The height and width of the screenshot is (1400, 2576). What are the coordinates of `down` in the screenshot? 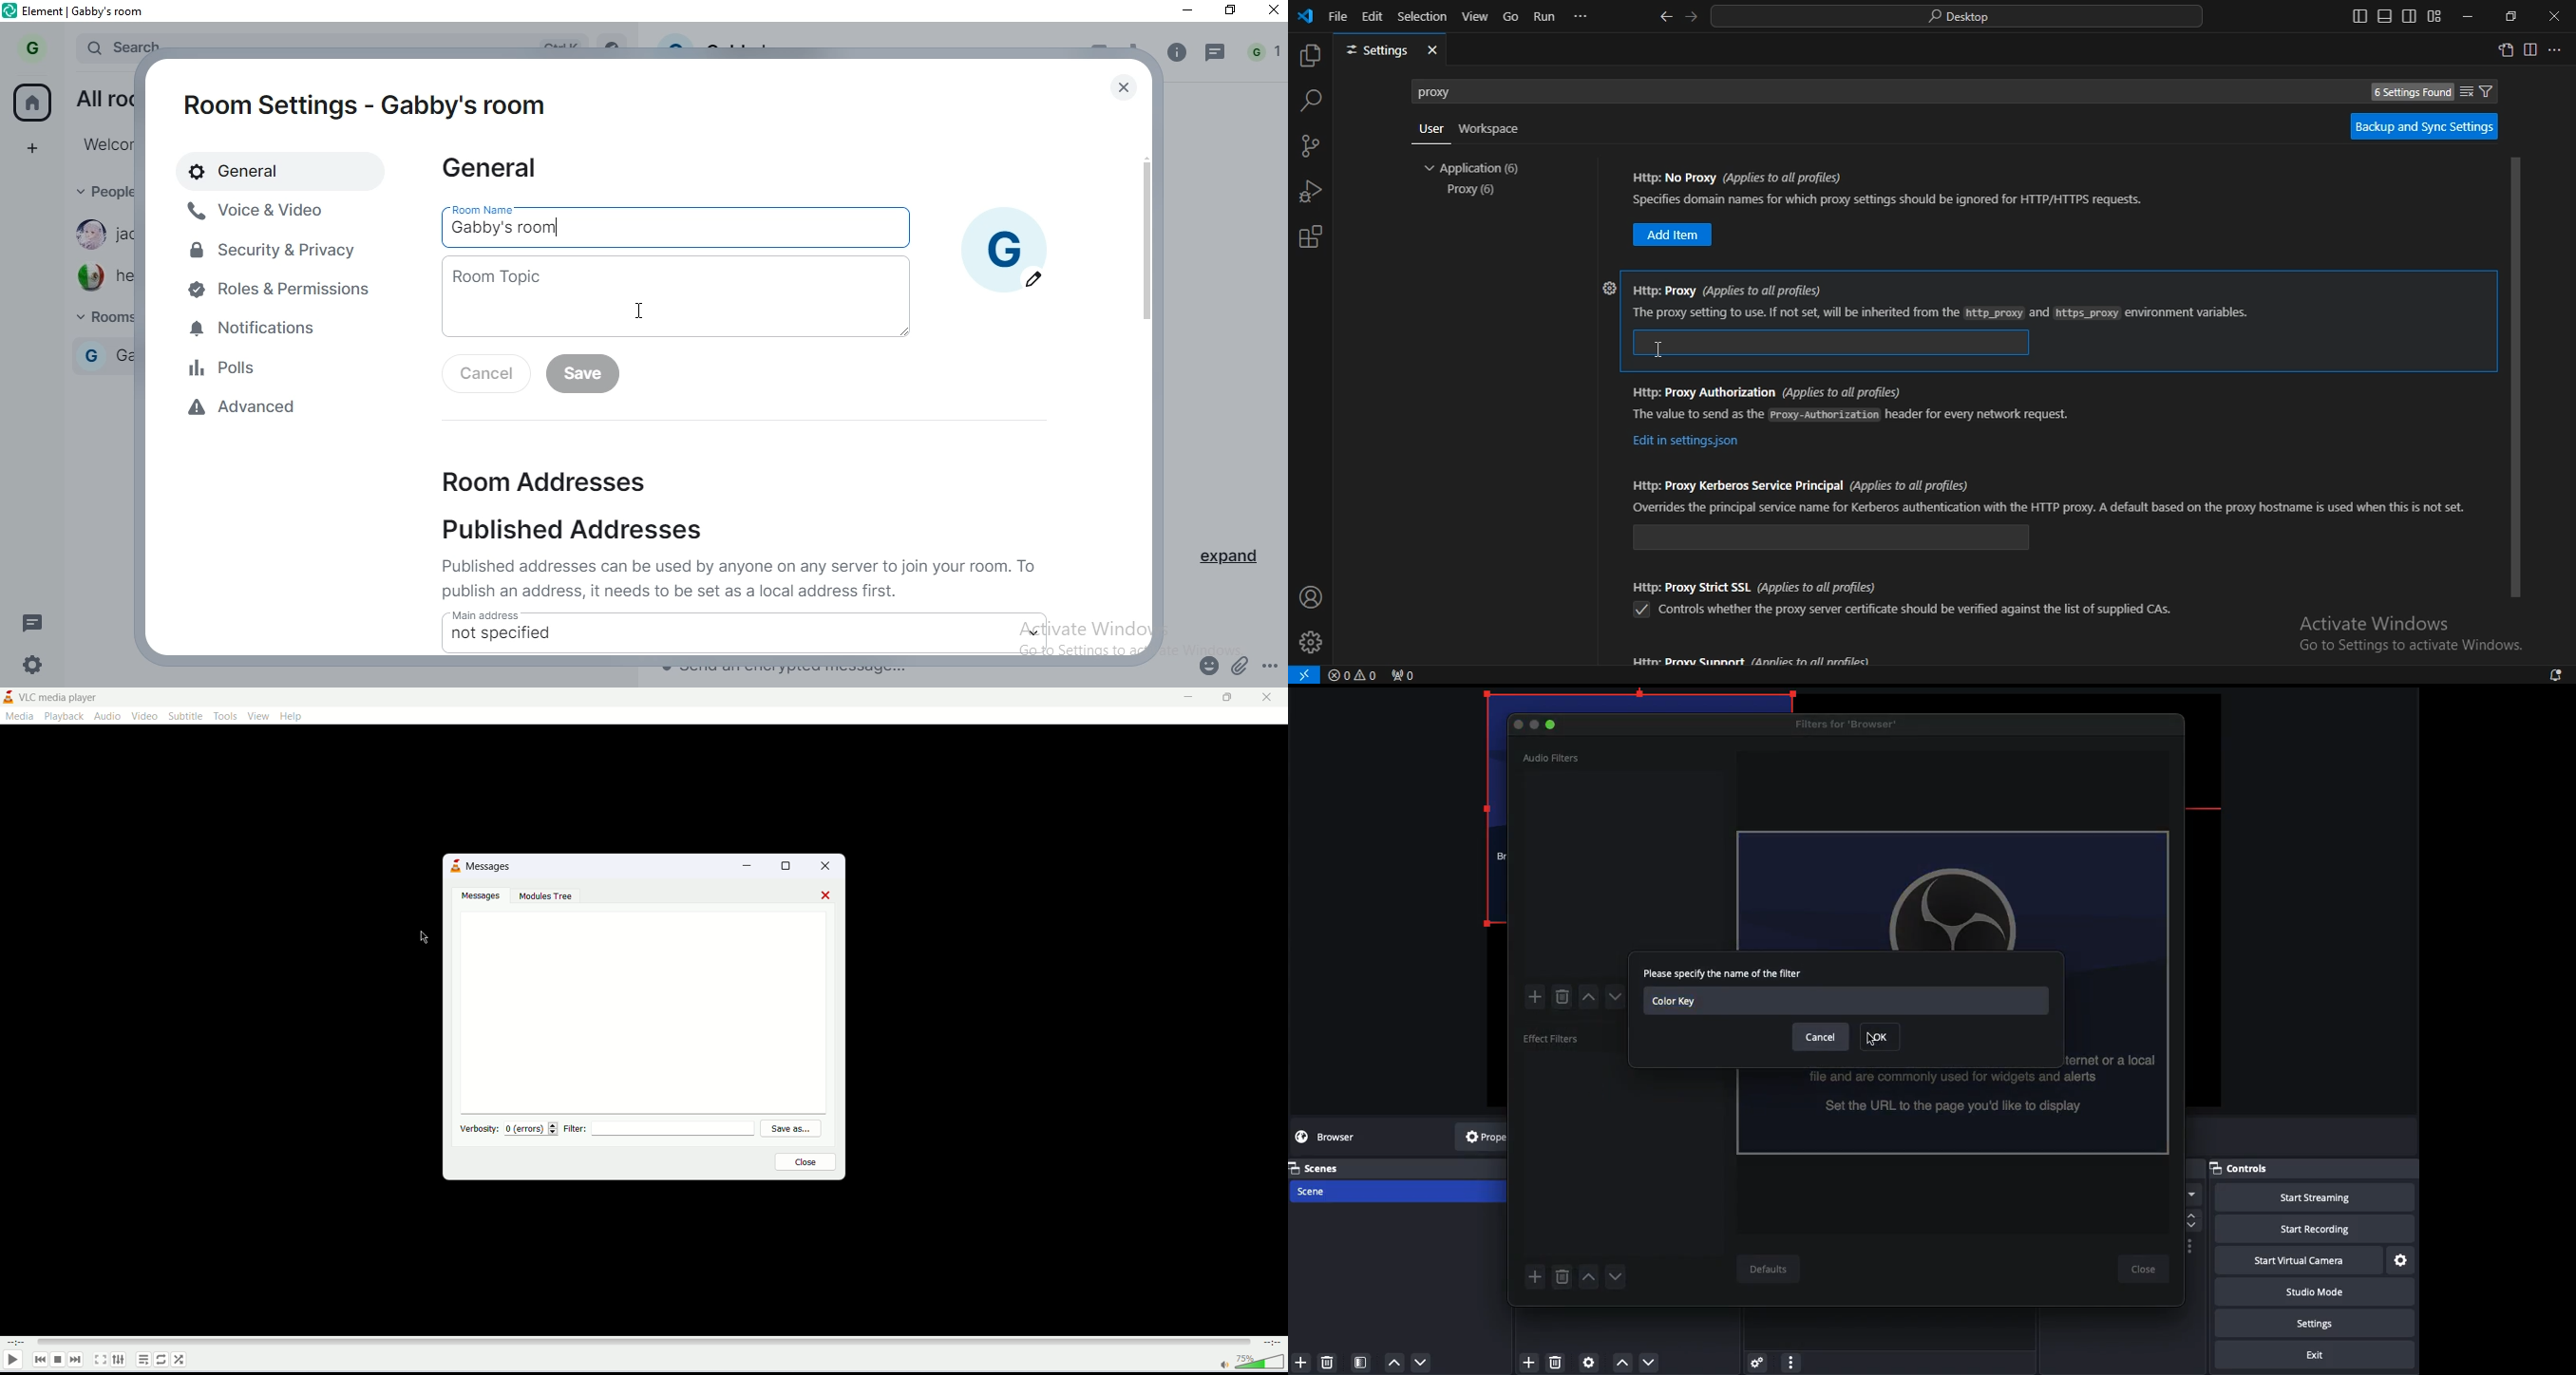 It's located at (1421, 1361).